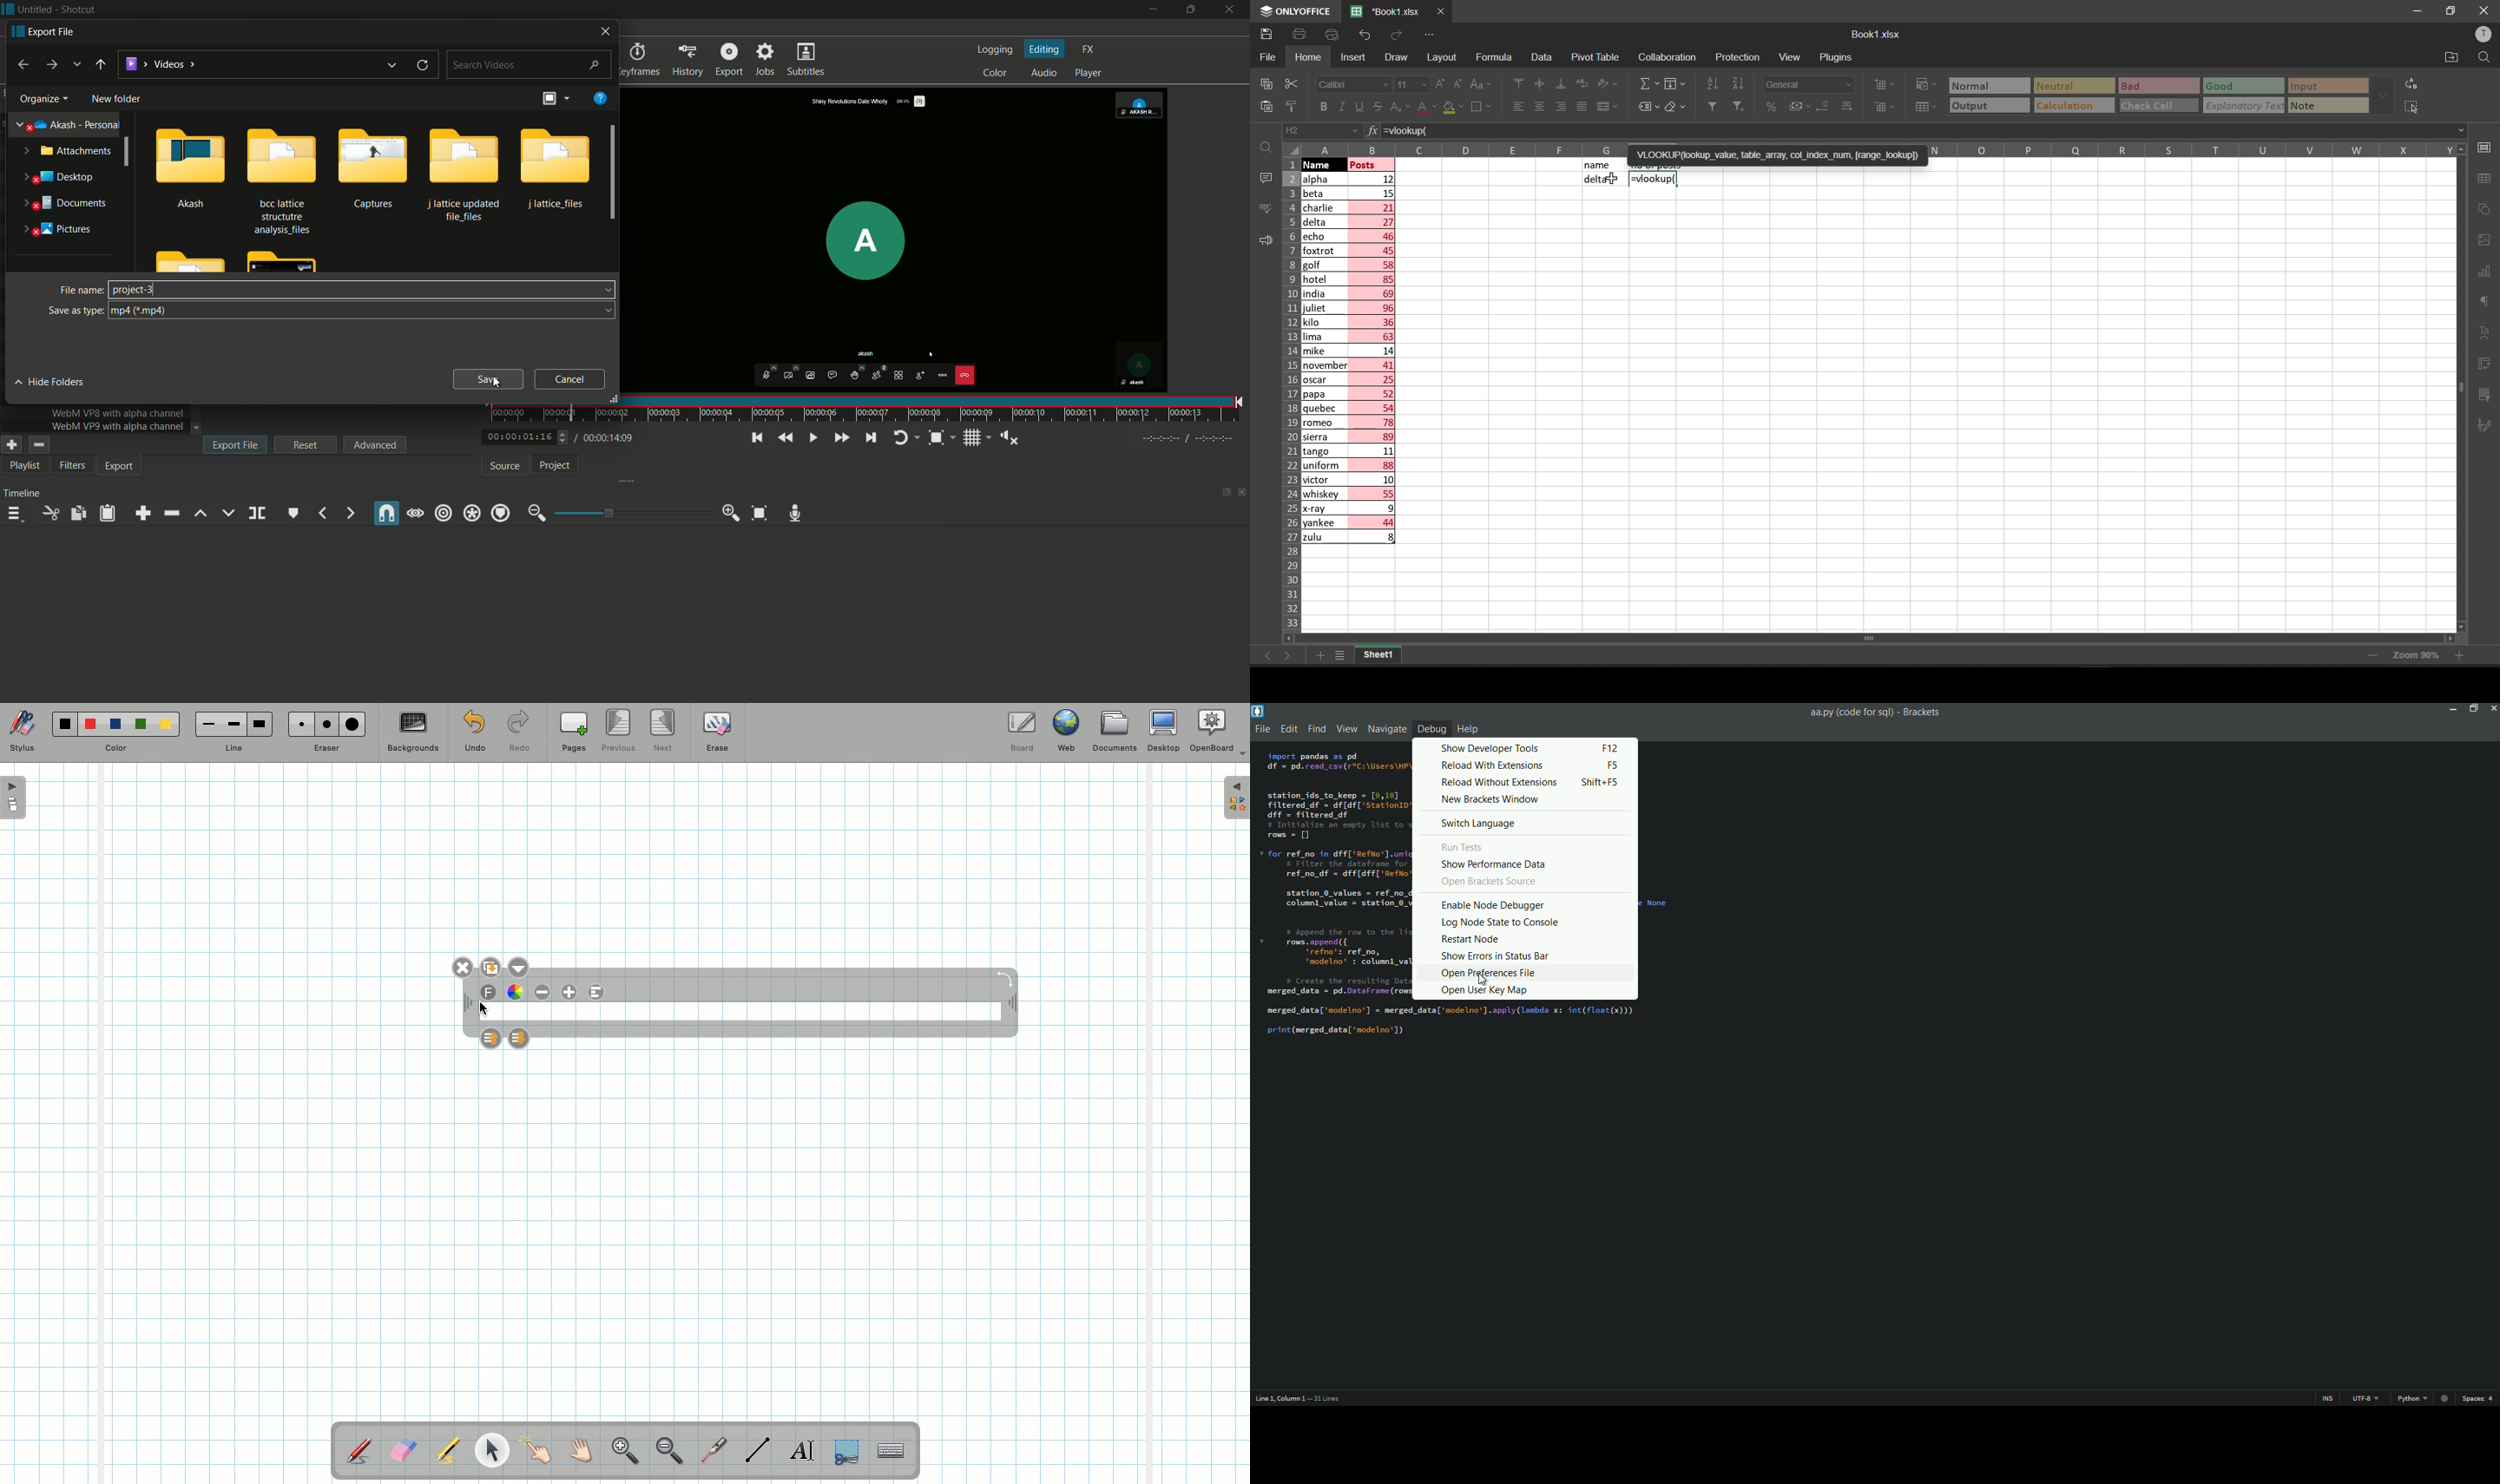 The image size is (2520, 1484). I want to click on Grab, so click(582, 1453).